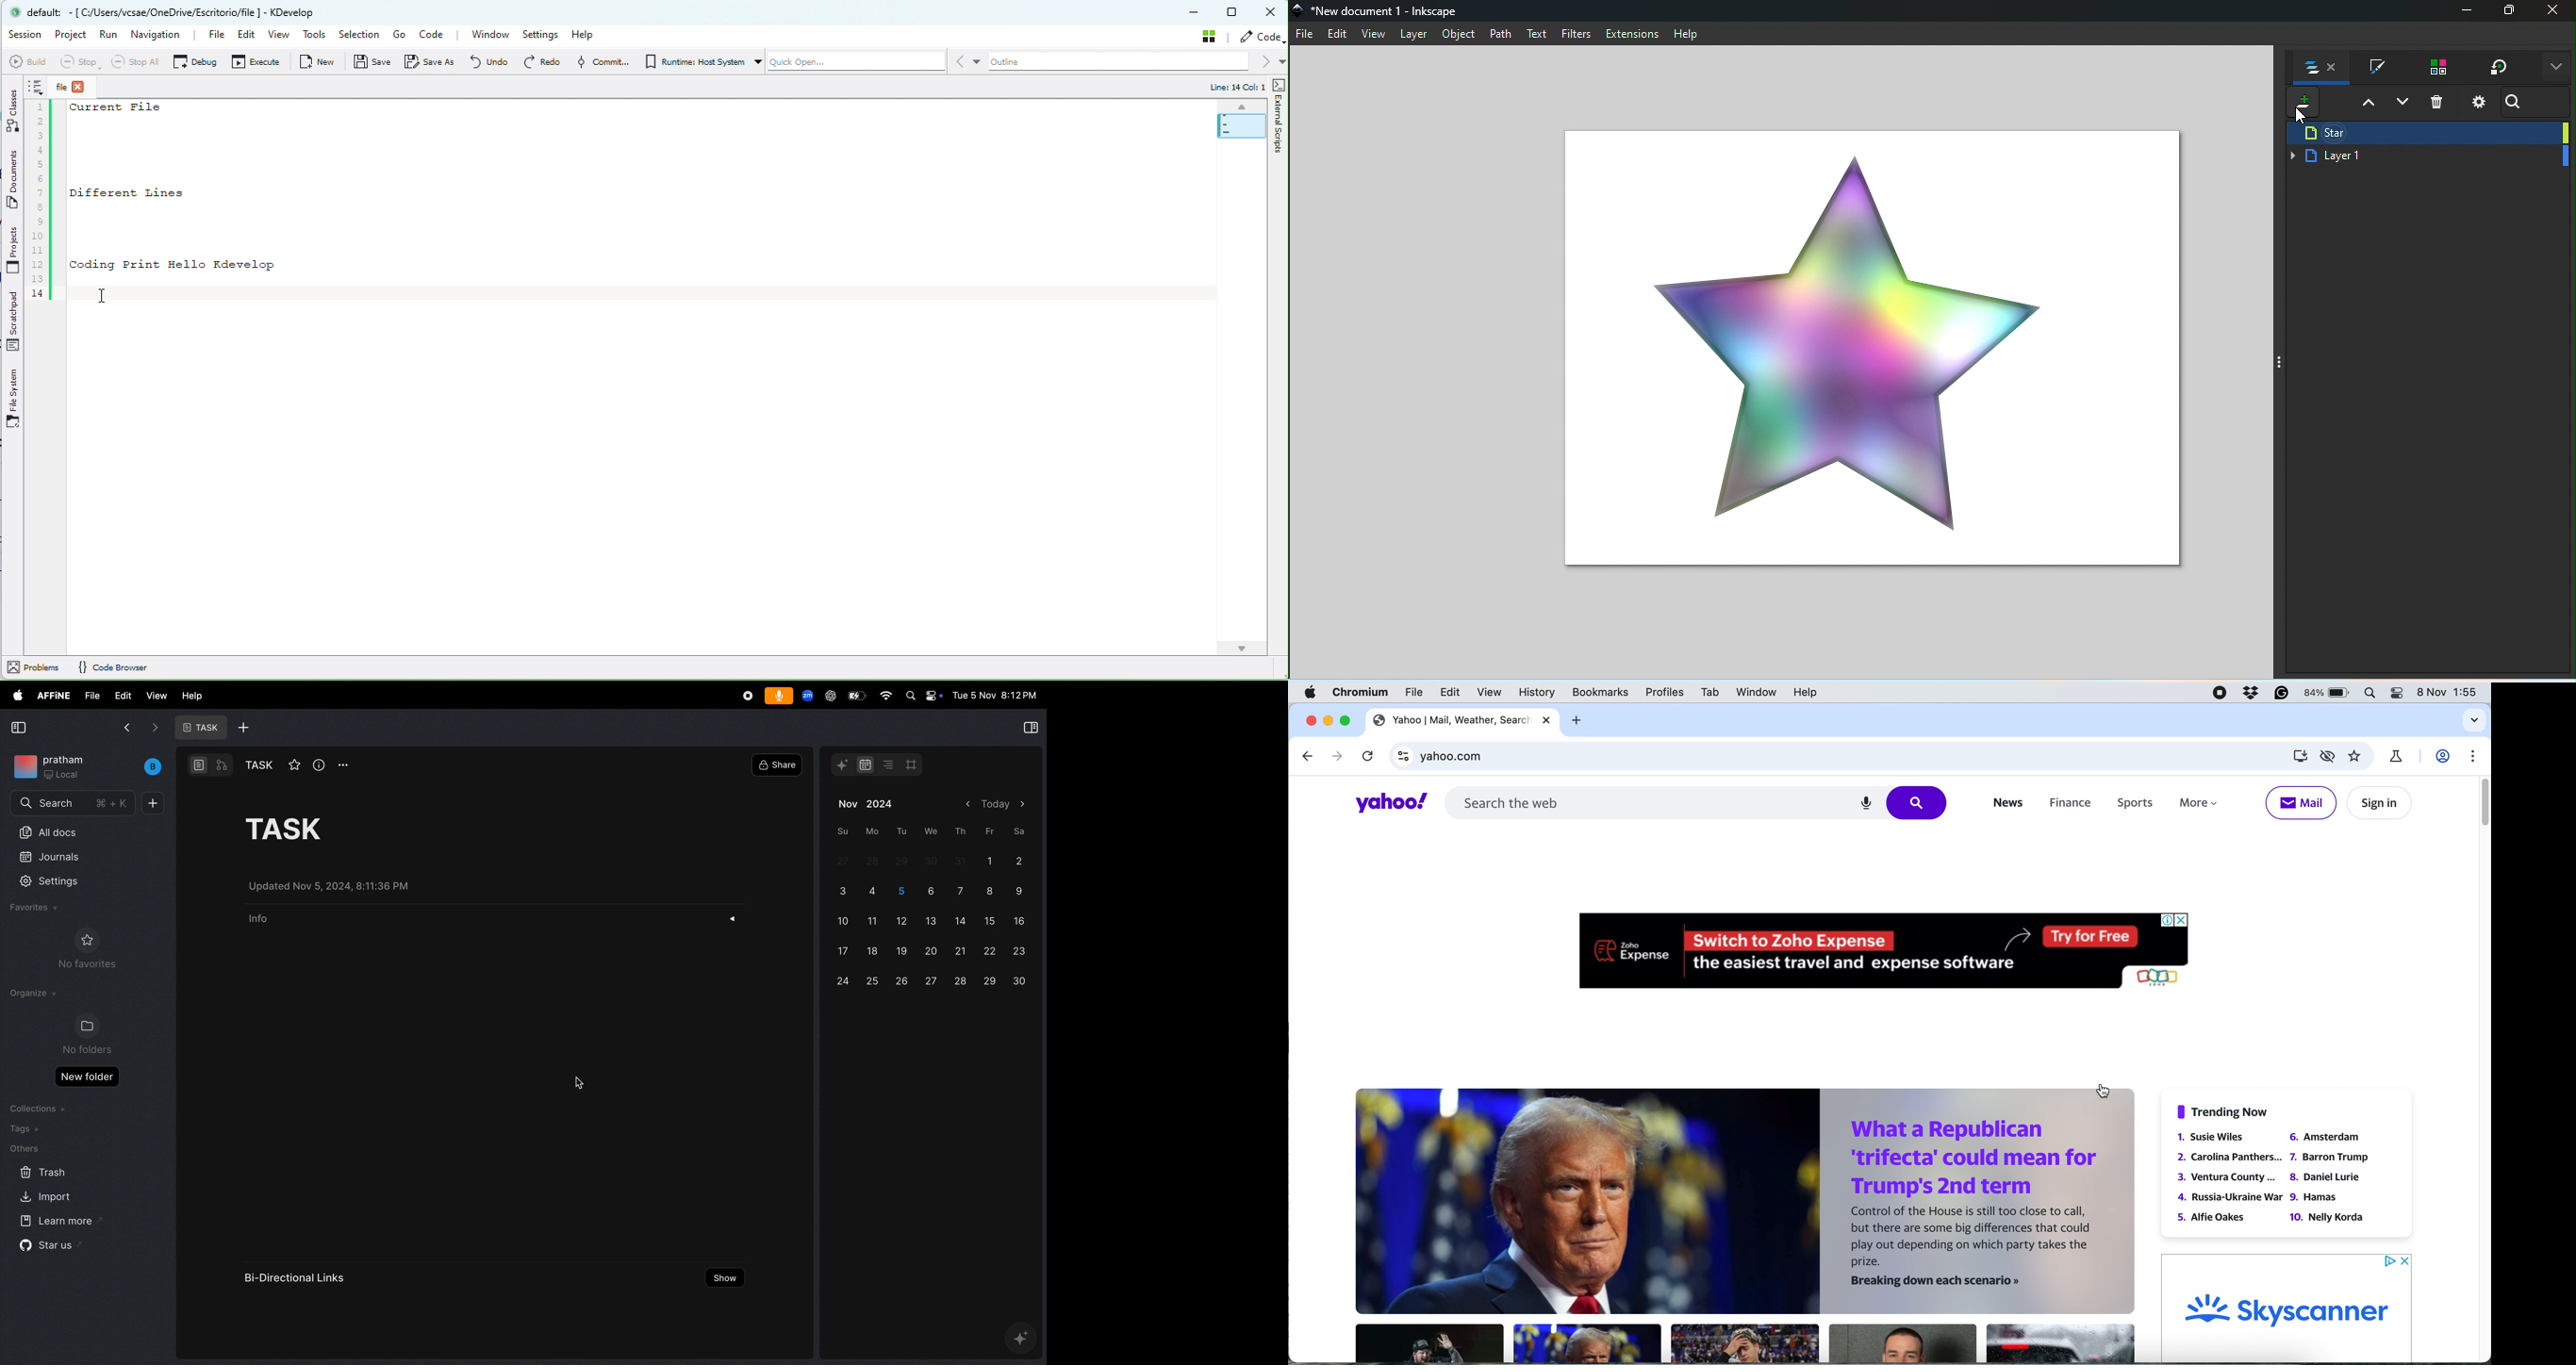 The width and height of the screenshot is (2576, 1372). Describe the element at coordinates (1889, 947) in the screenshot. I see `ad` at that location.